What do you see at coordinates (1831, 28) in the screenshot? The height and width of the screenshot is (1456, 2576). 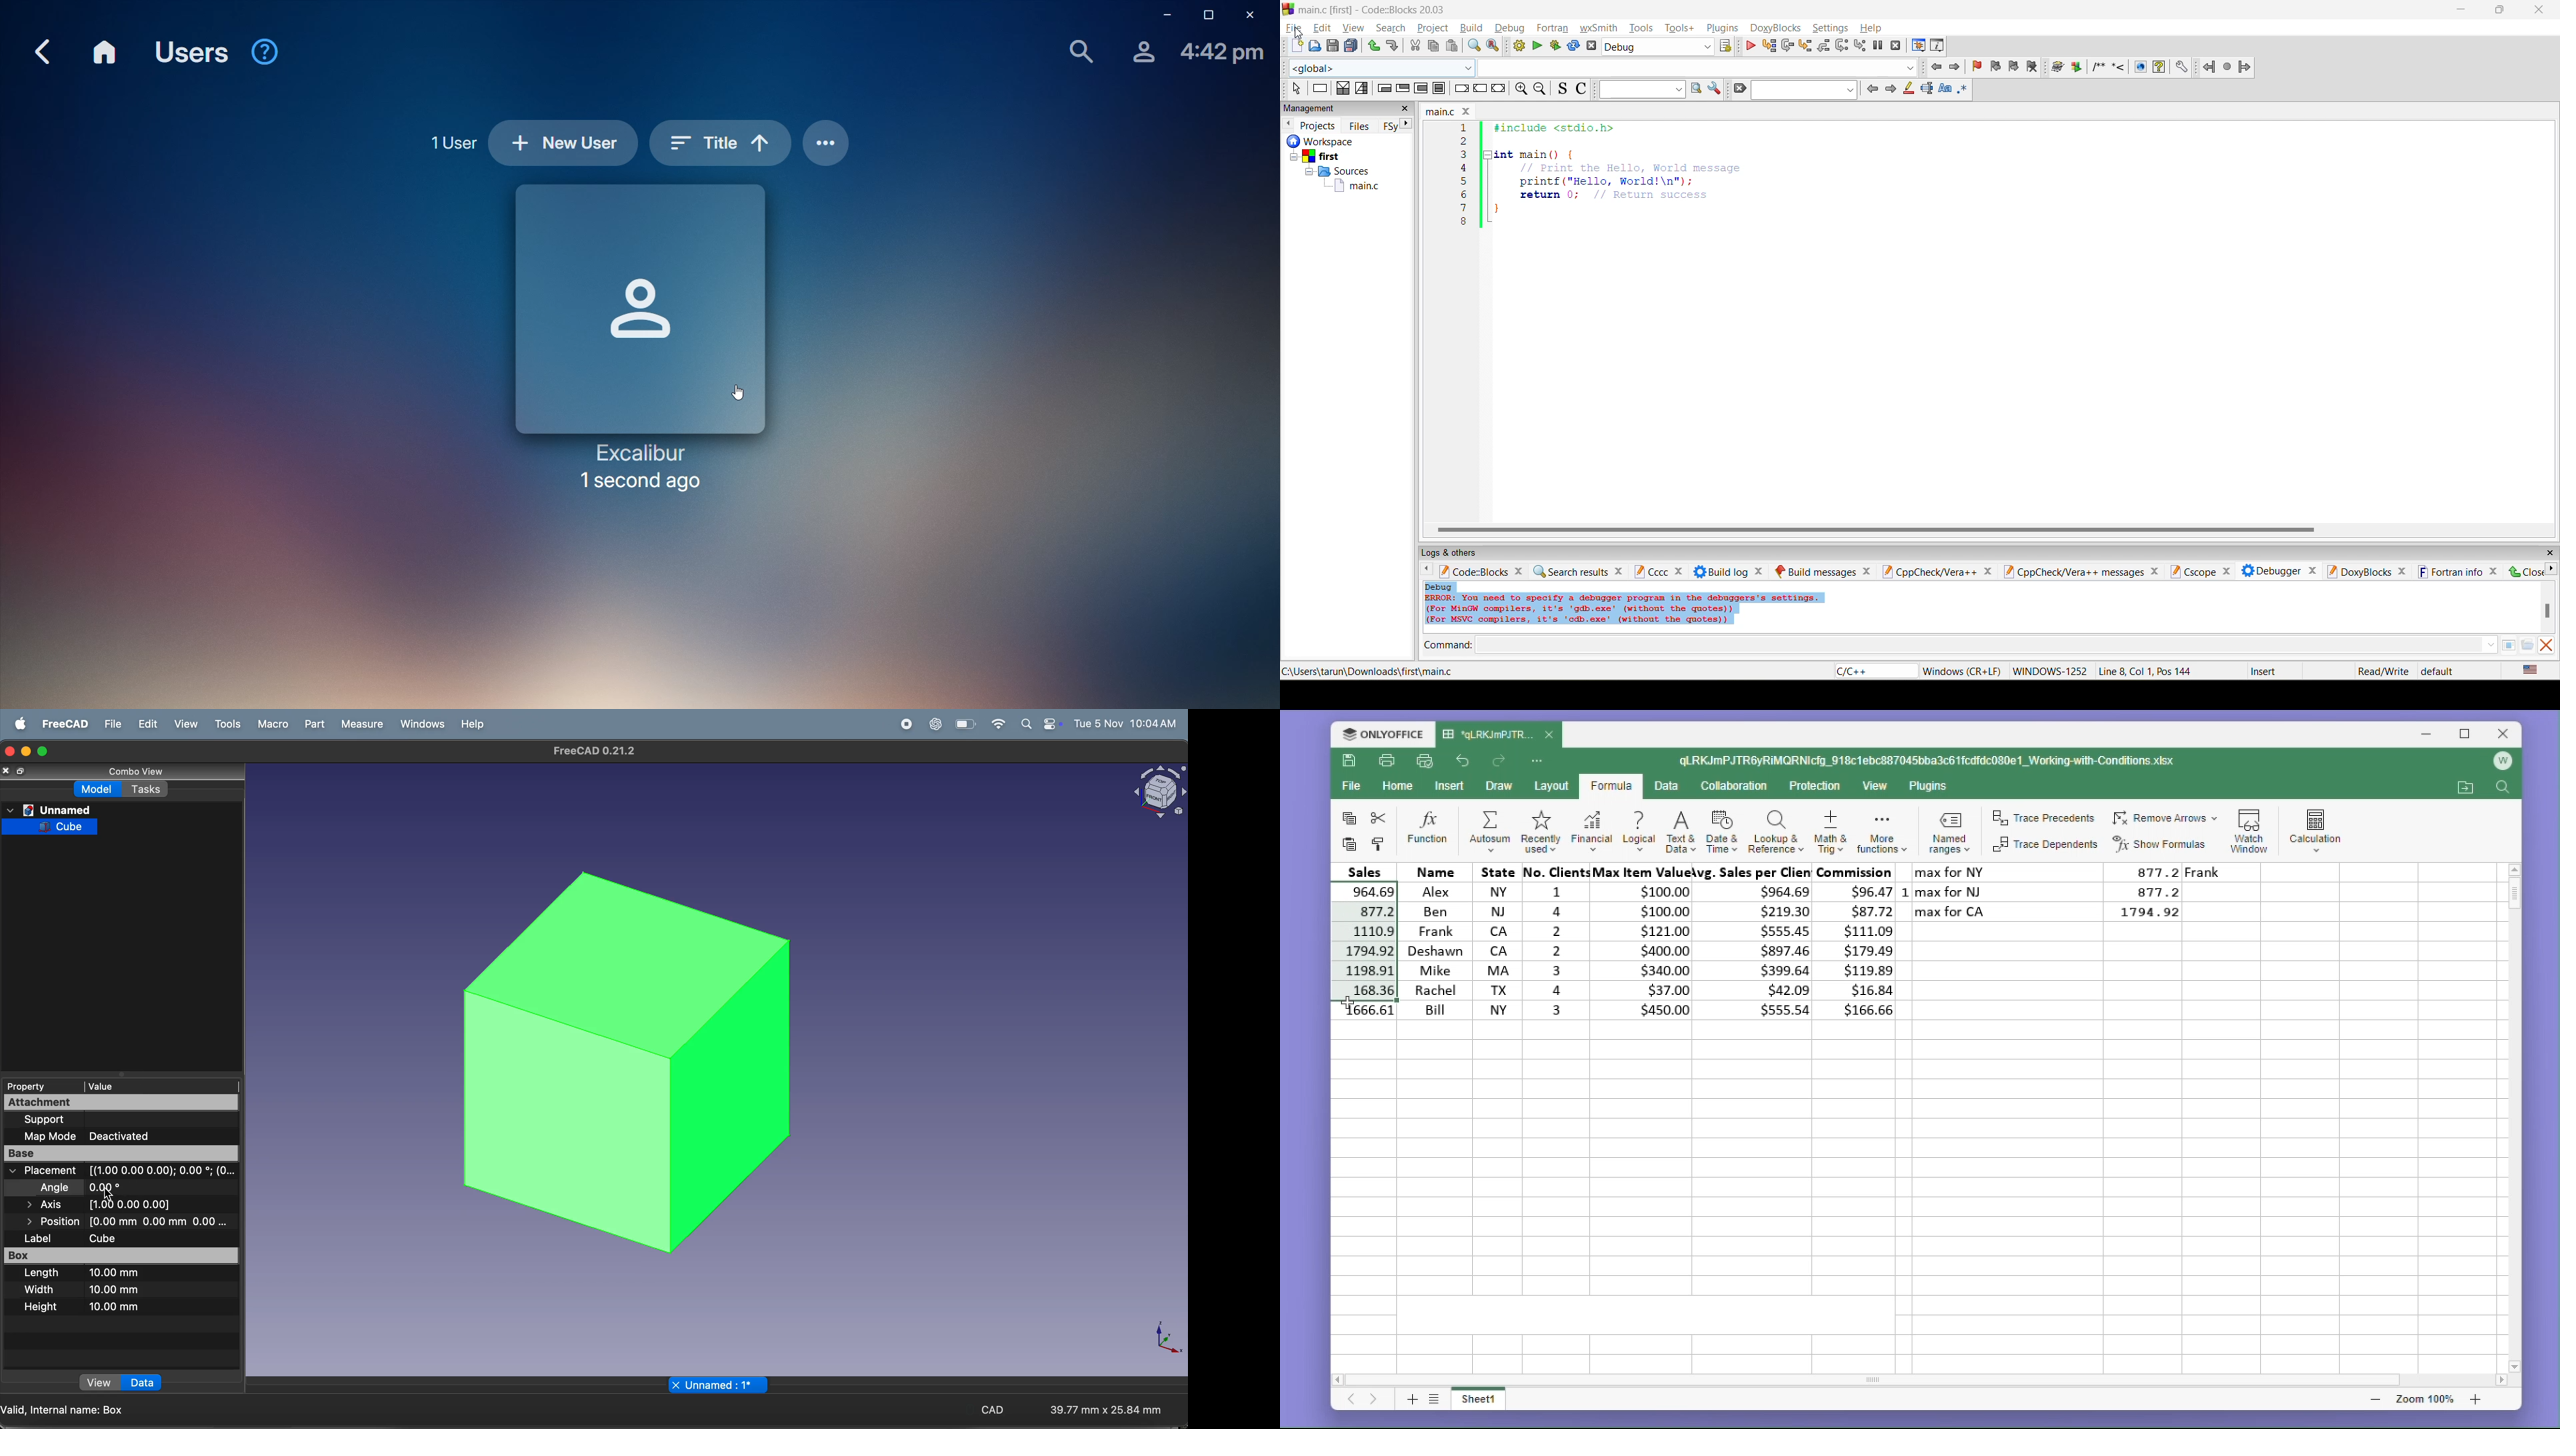 I see `settings` at bounding box center [1831, 28].